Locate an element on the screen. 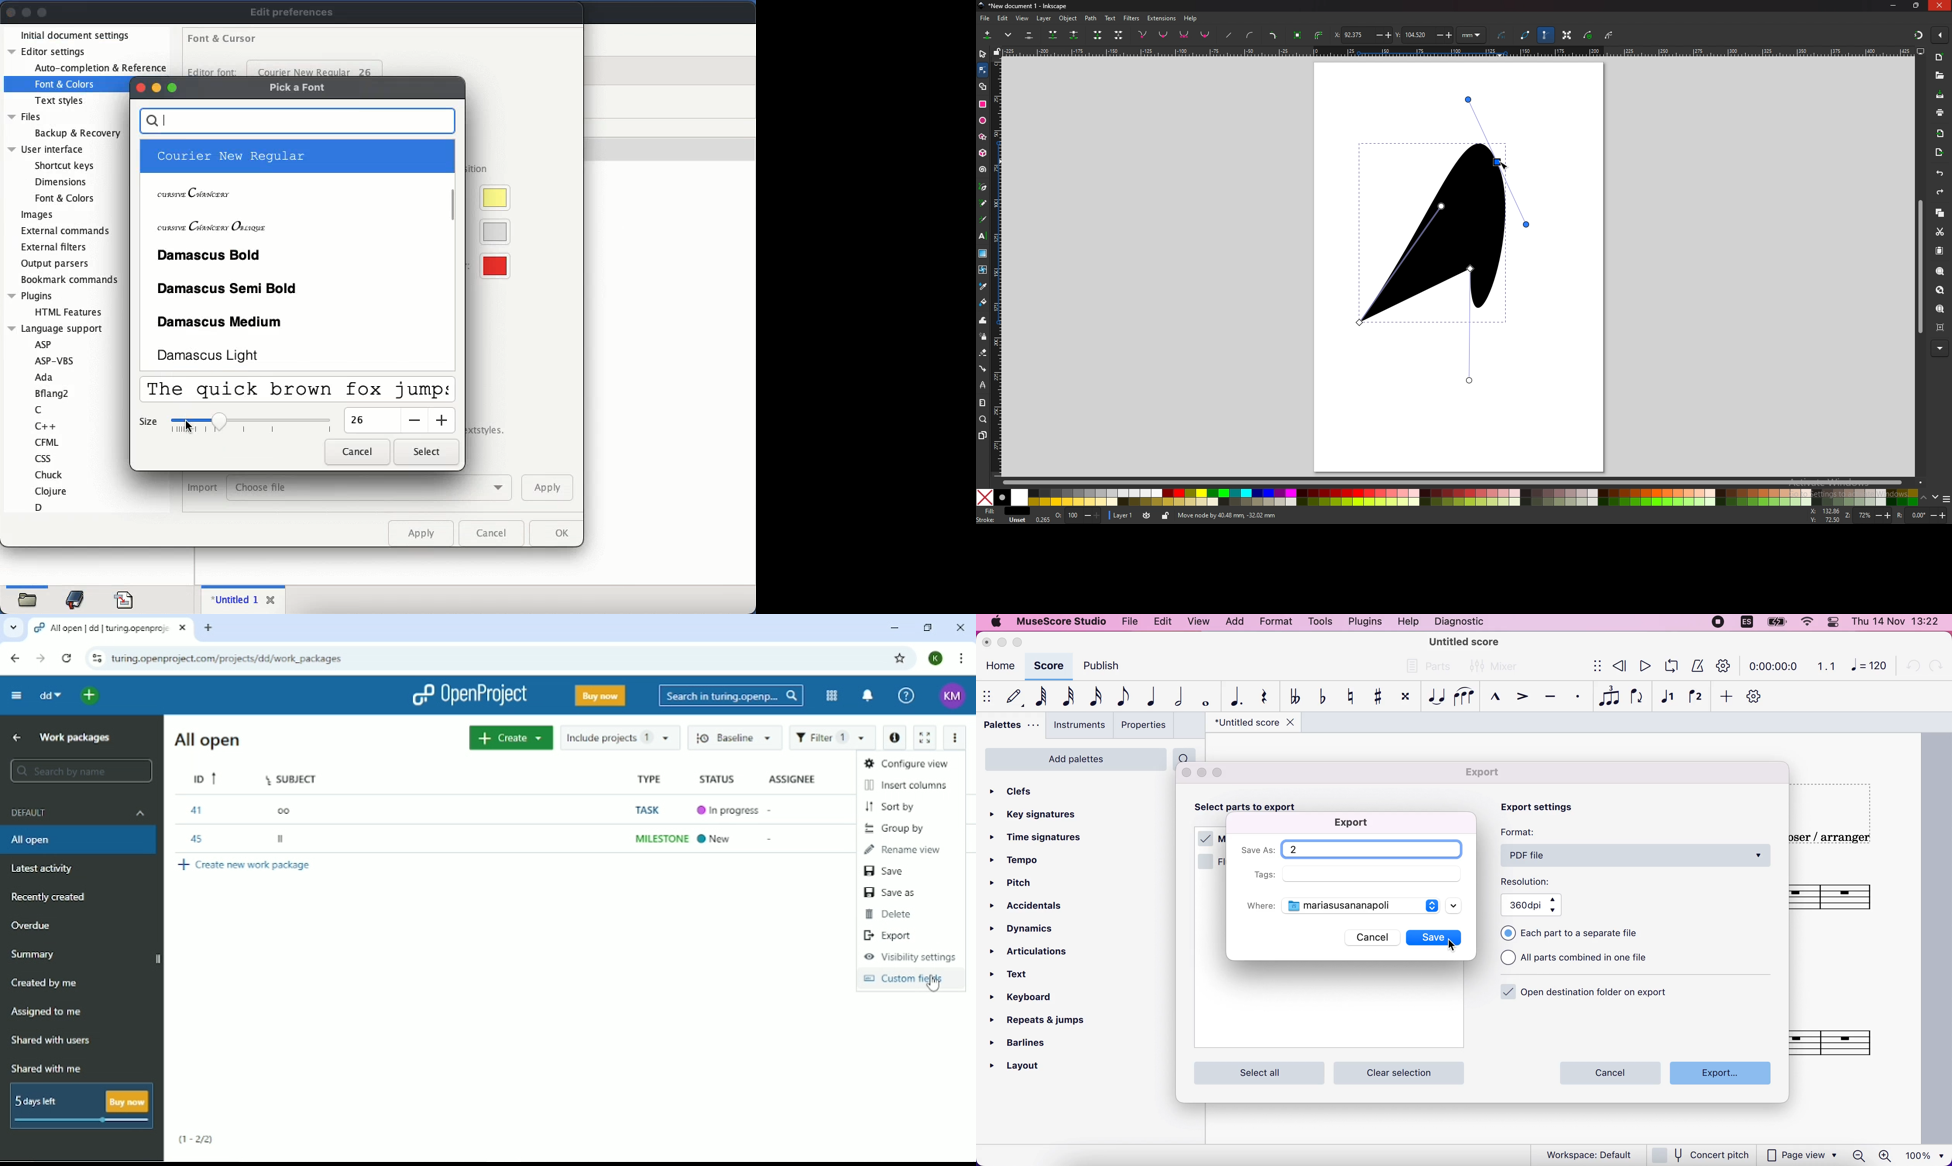 This screenshot has height=1176, width=1960. units is located at coordinates (1471, 35).